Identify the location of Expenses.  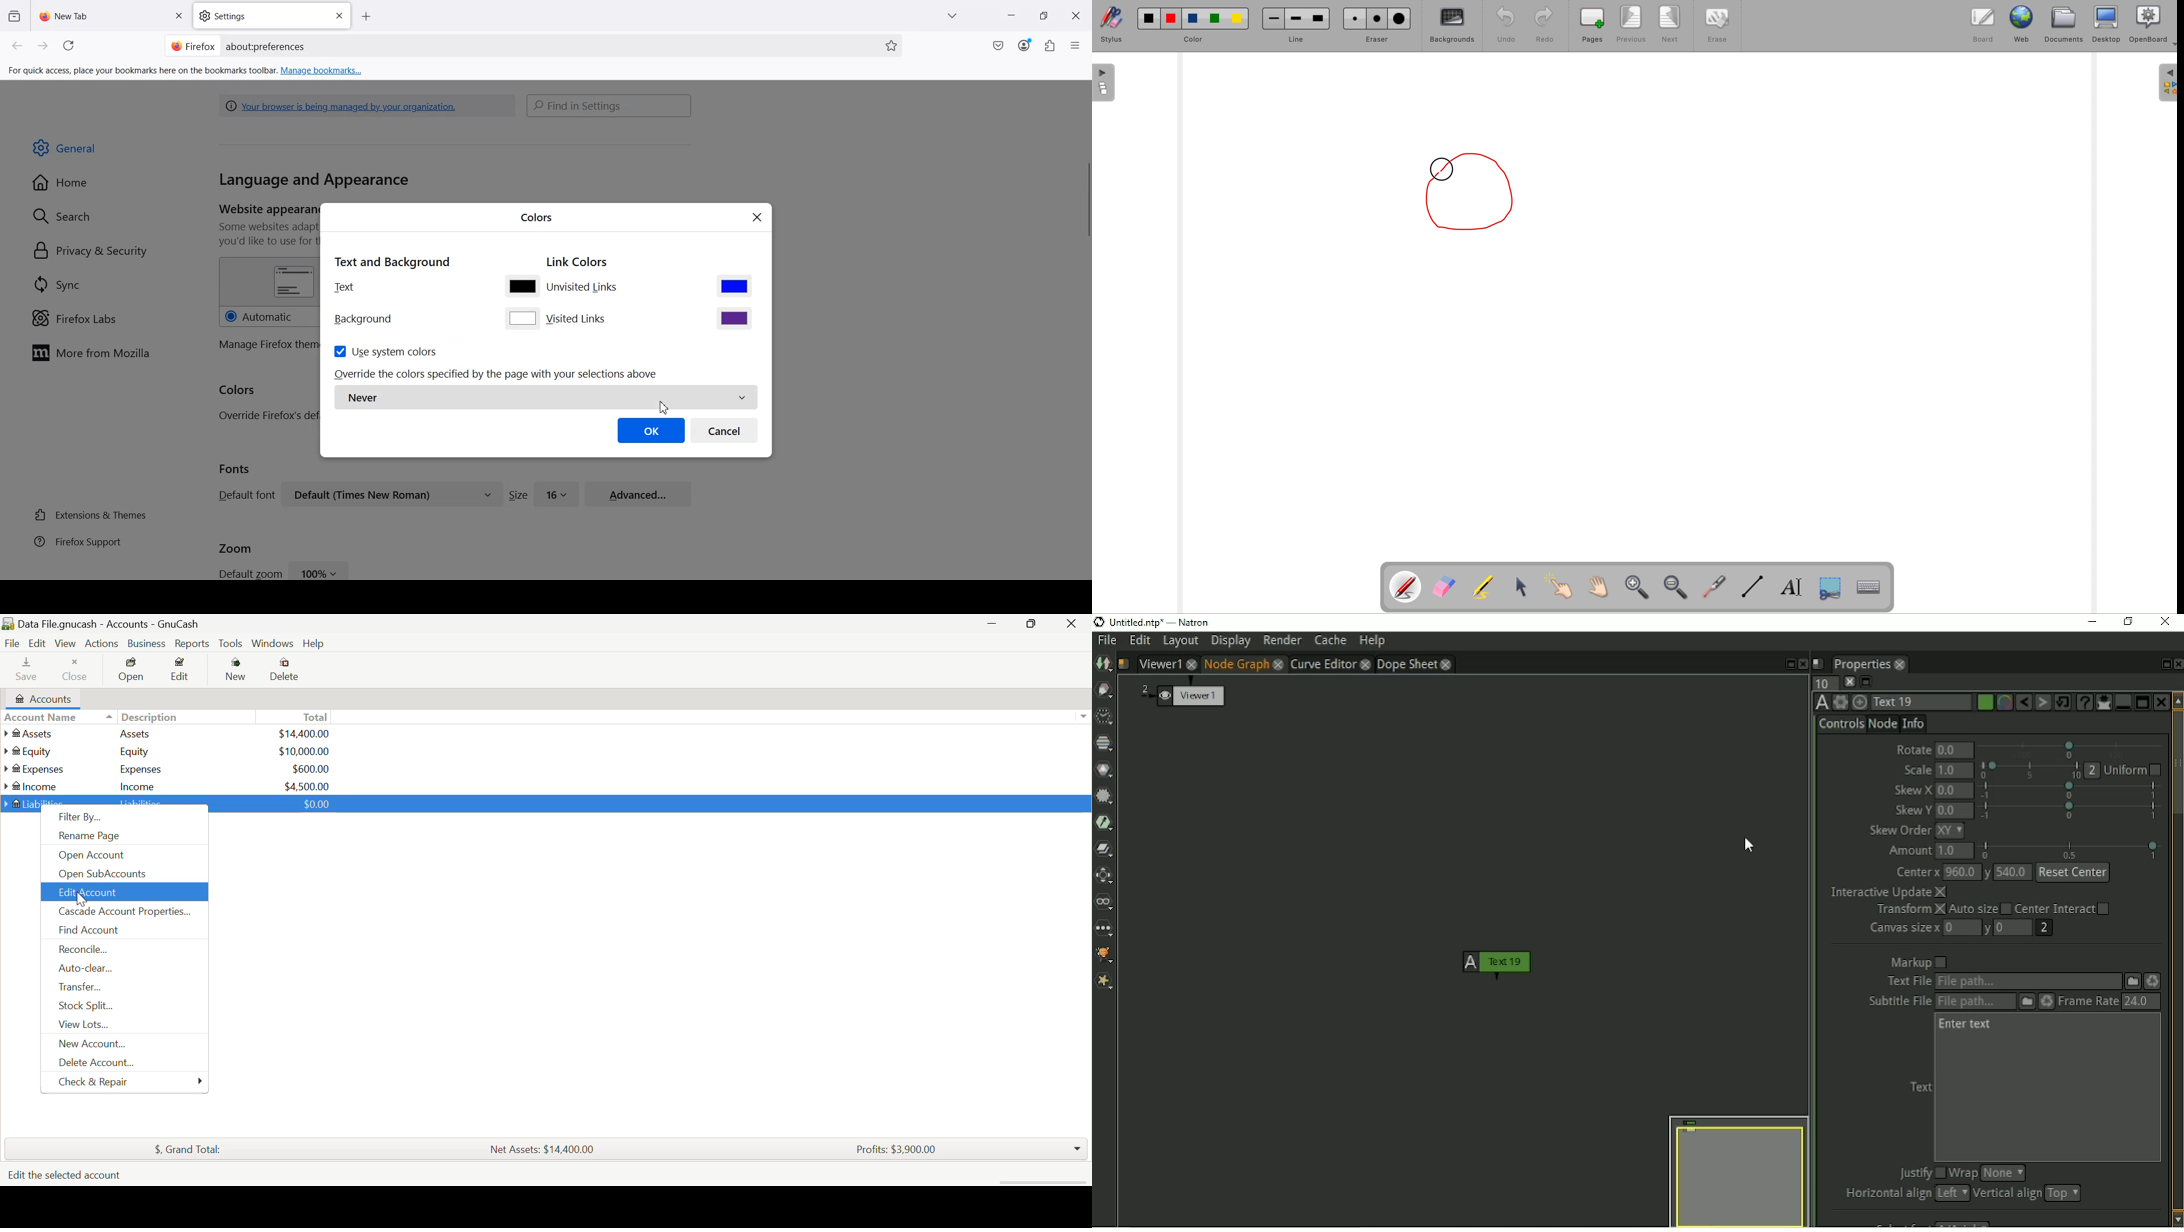
(141, 769).